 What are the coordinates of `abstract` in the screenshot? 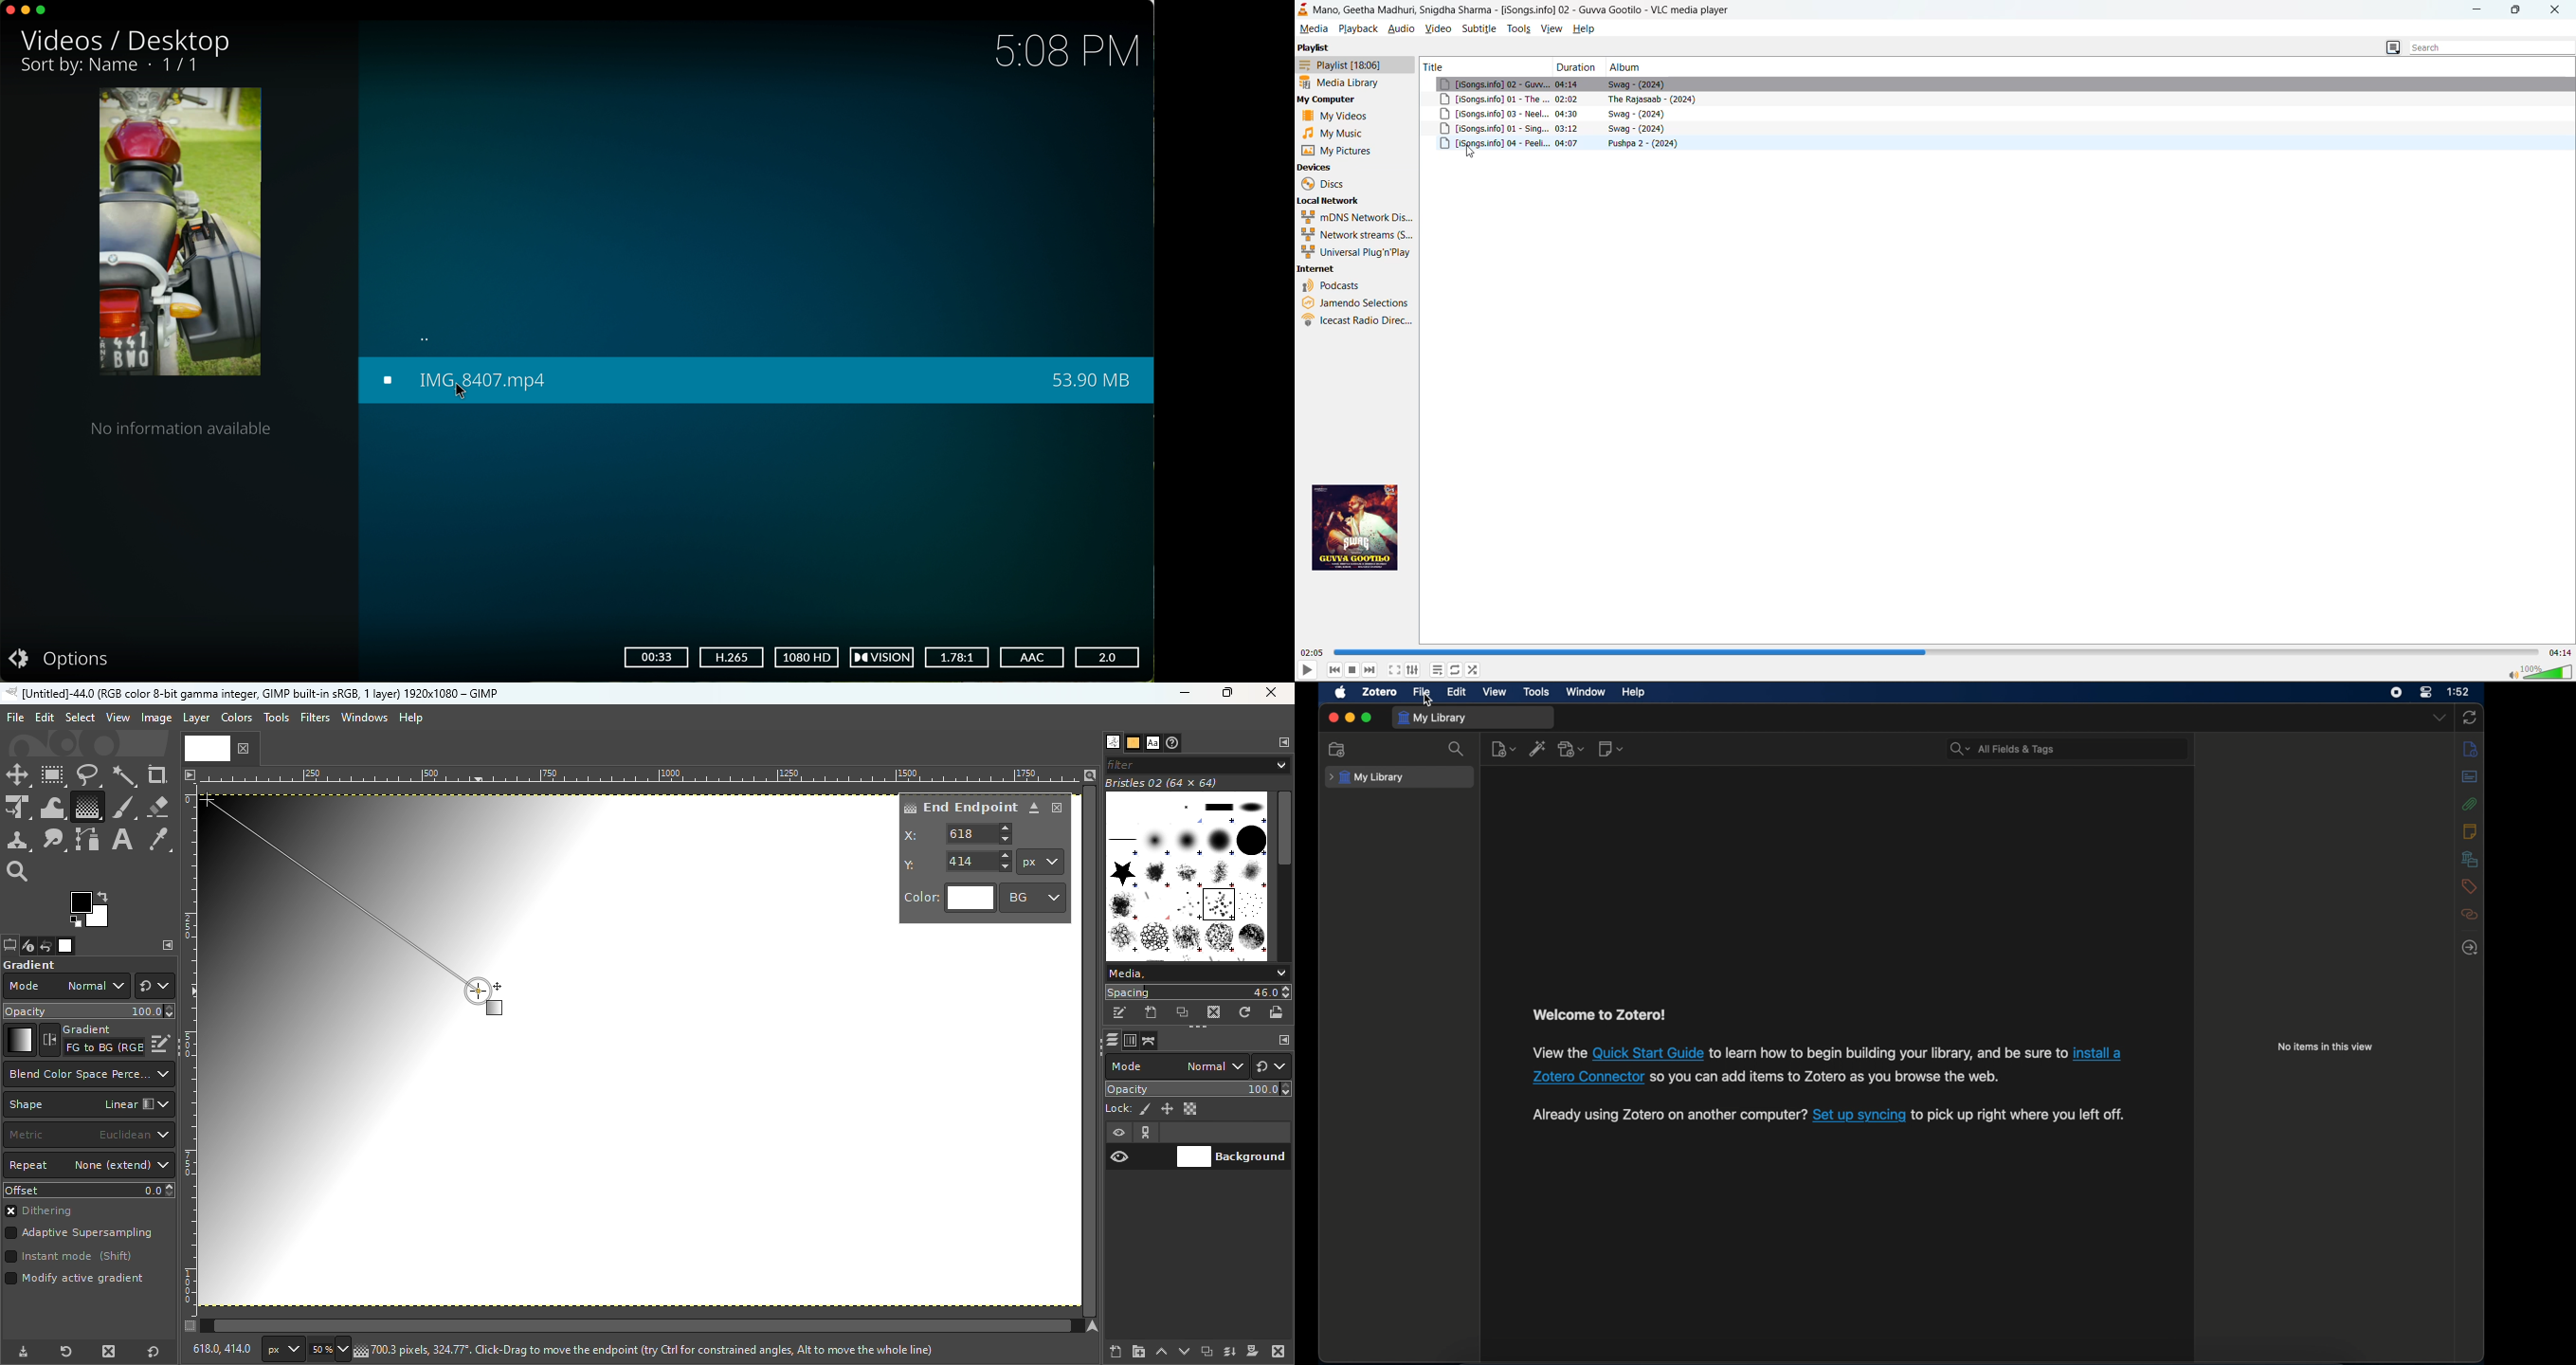 It's located at (2470, 776).